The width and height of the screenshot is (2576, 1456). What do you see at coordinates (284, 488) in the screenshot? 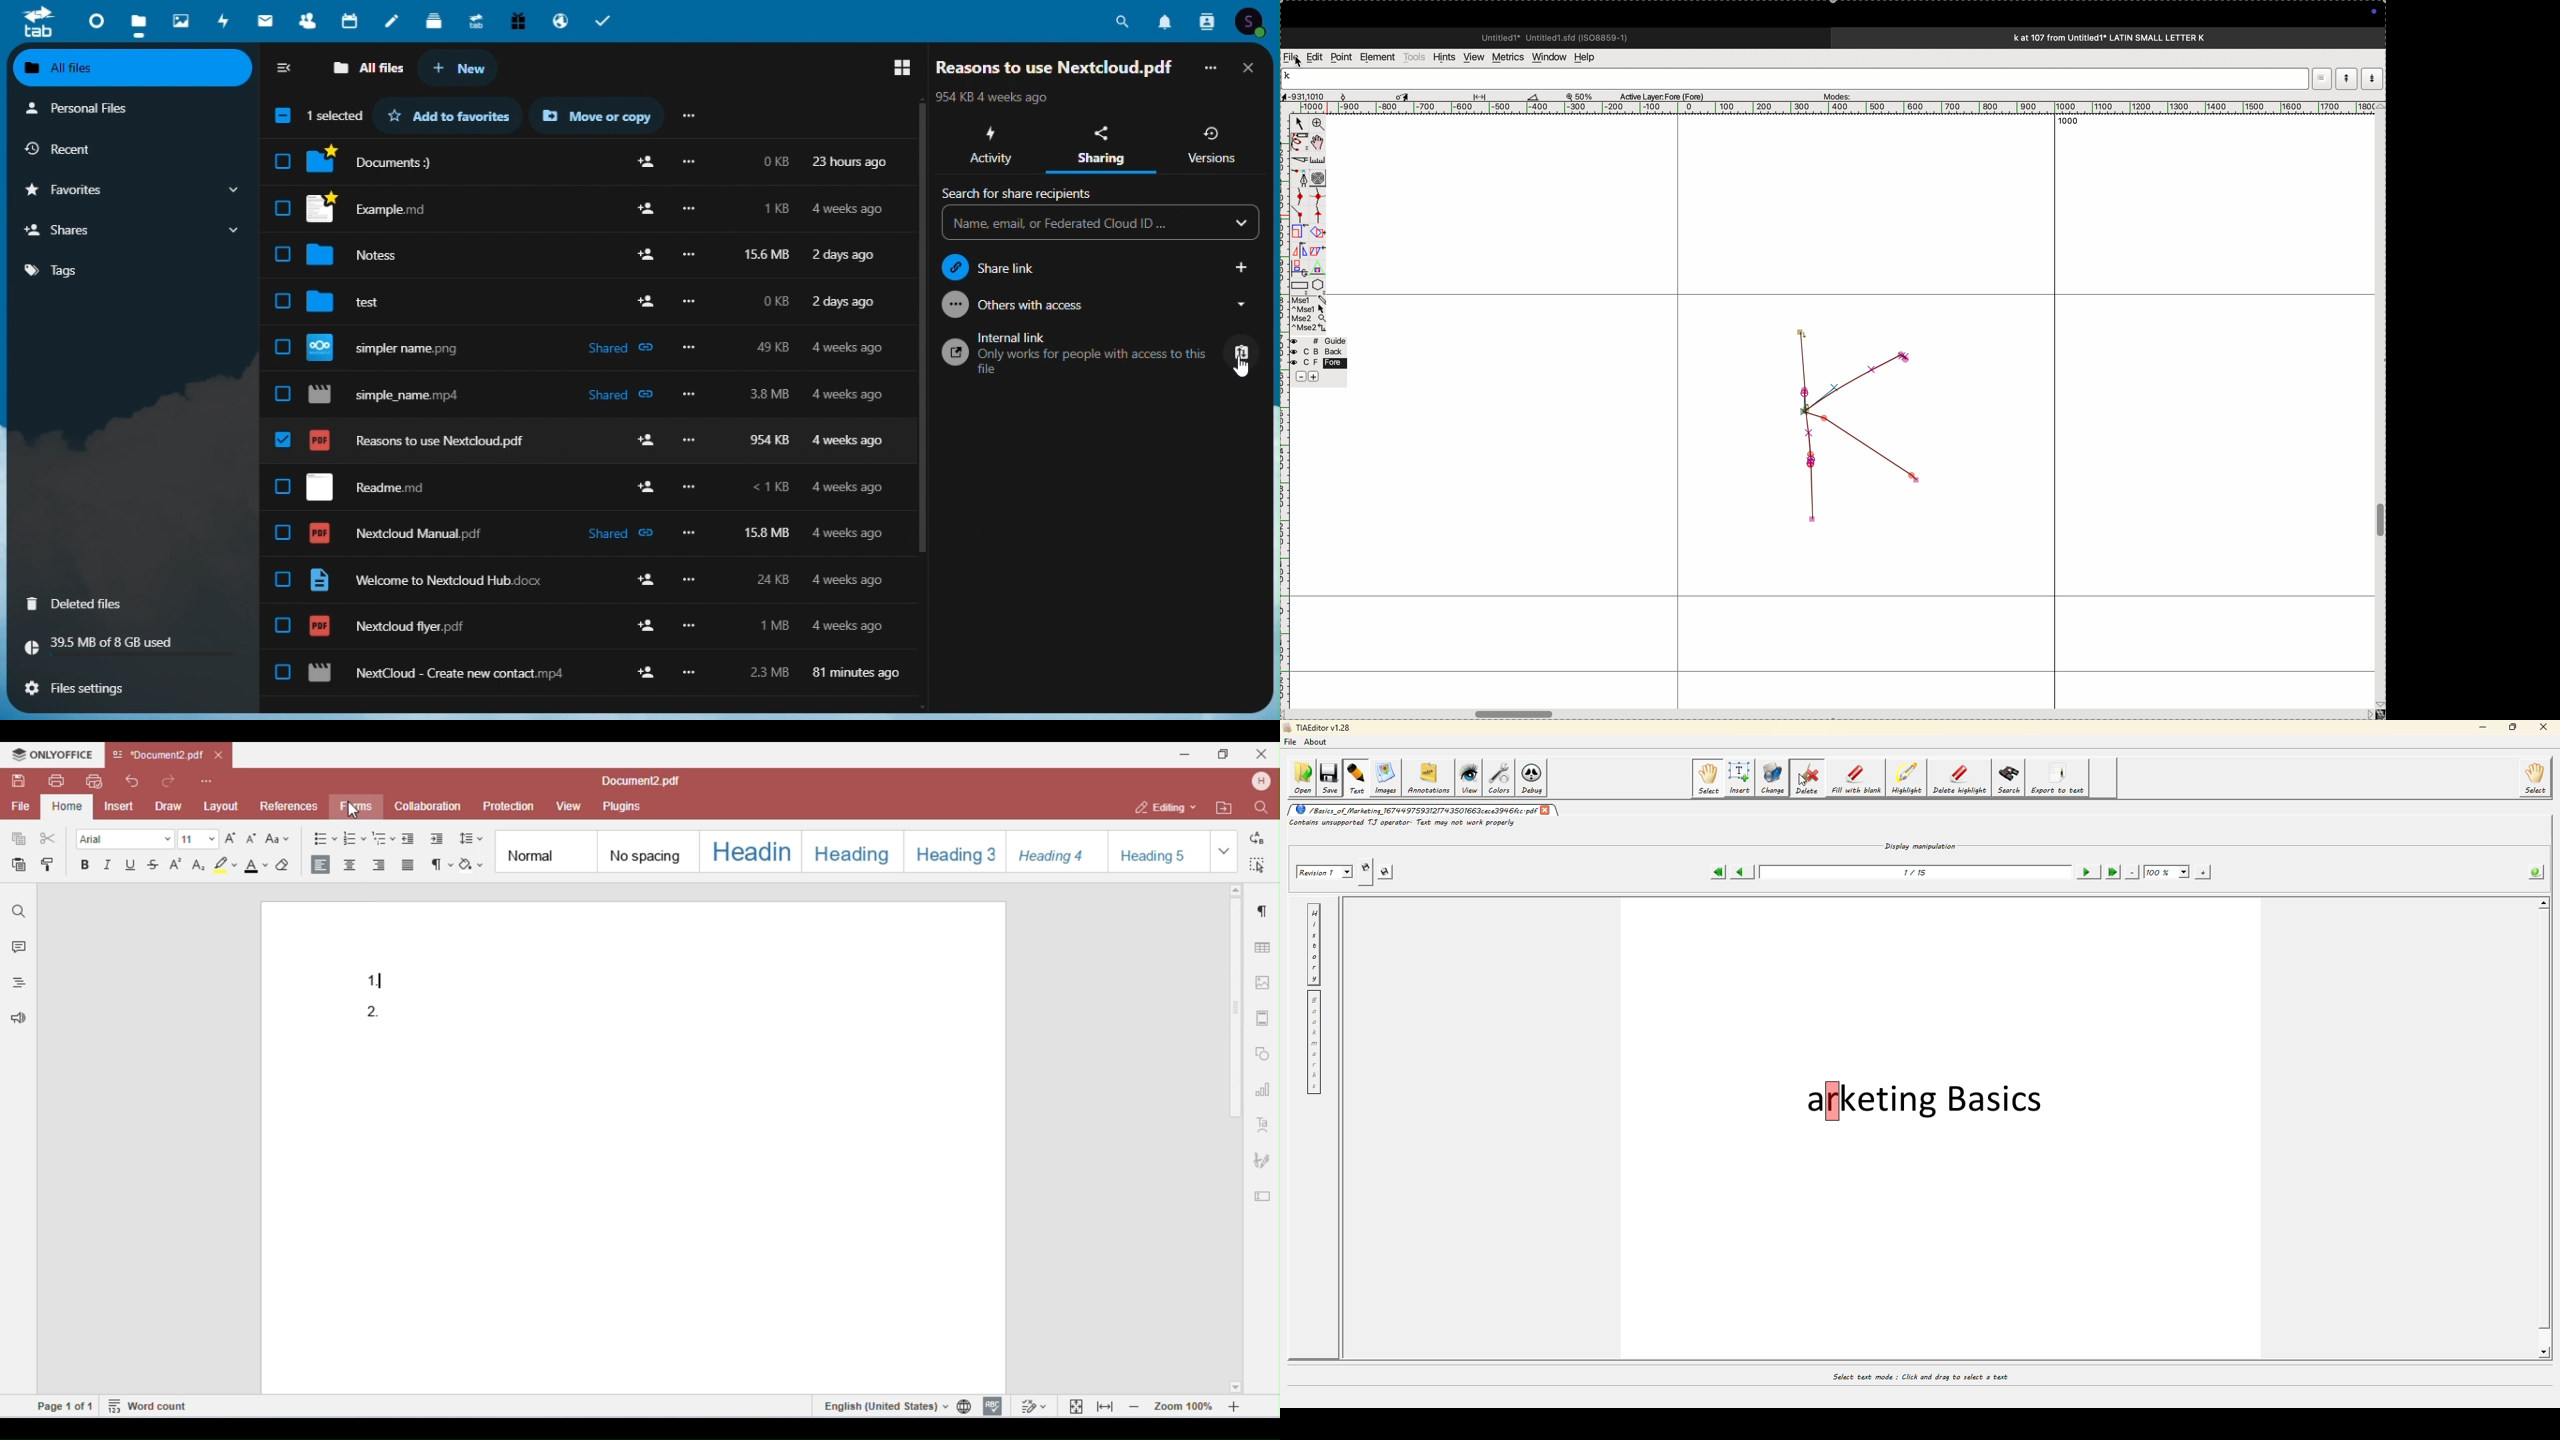
I see `checkbox` at bounding box center [284, 488].